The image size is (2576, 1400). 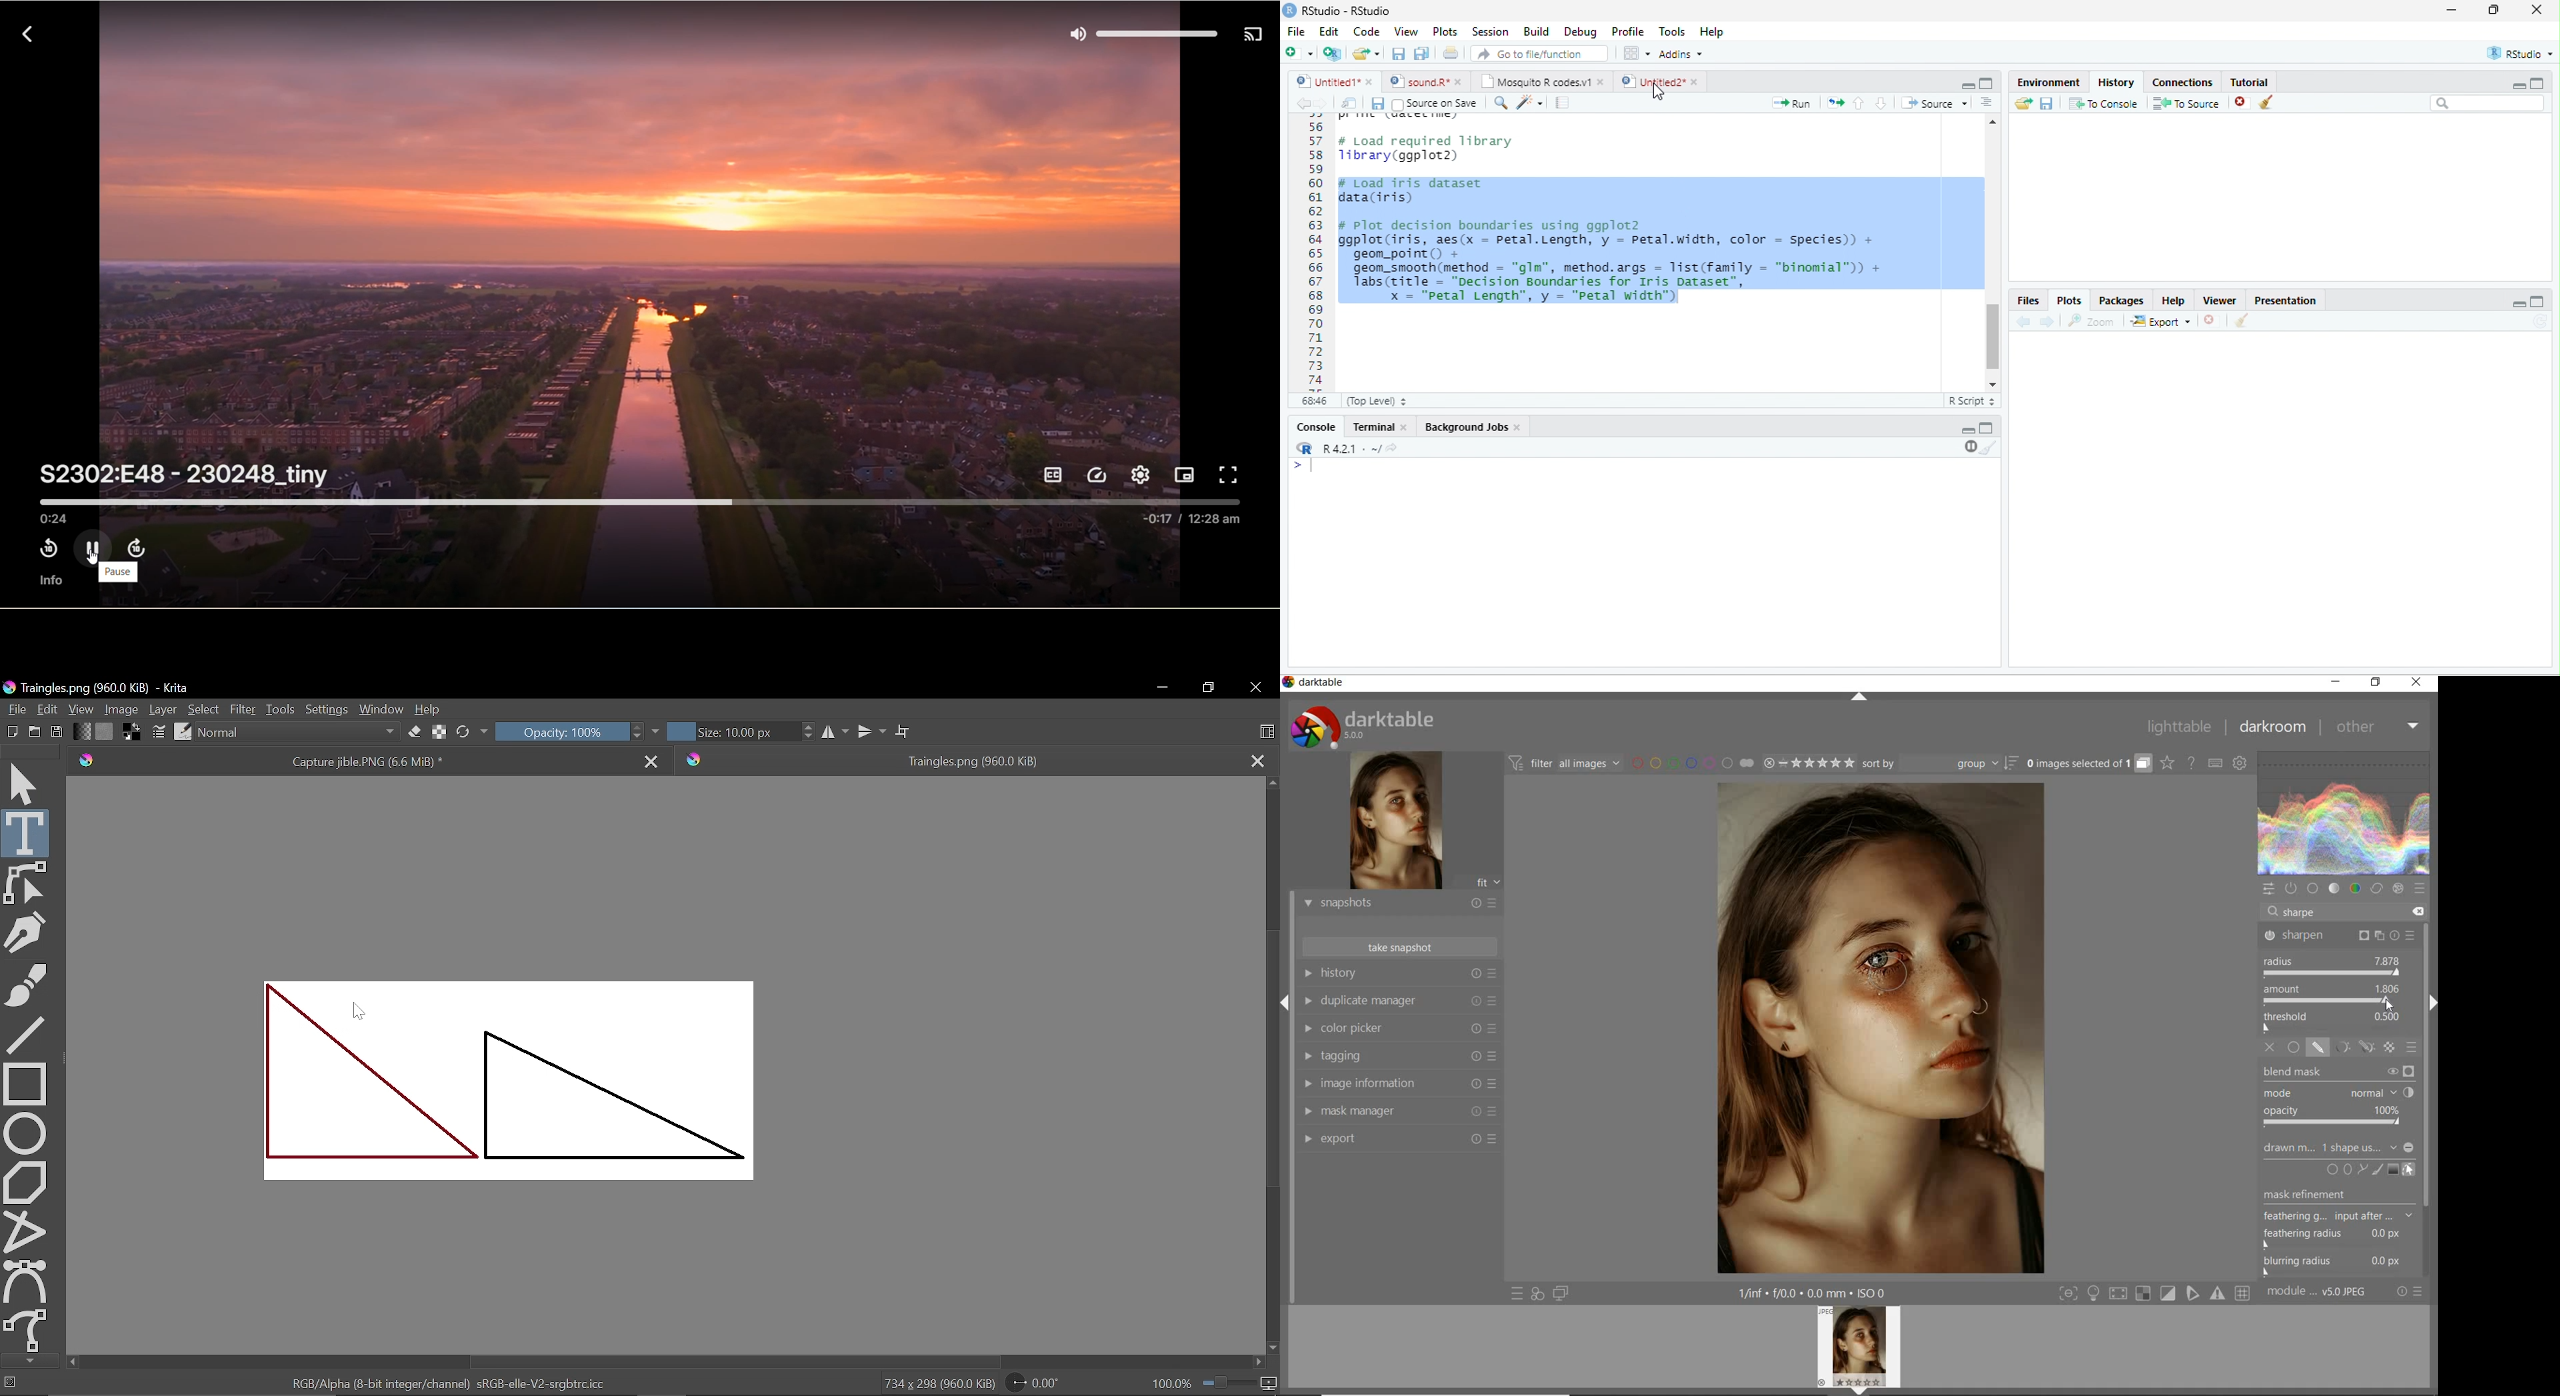 I want to click on Close window, so click(x=1254, y=688).